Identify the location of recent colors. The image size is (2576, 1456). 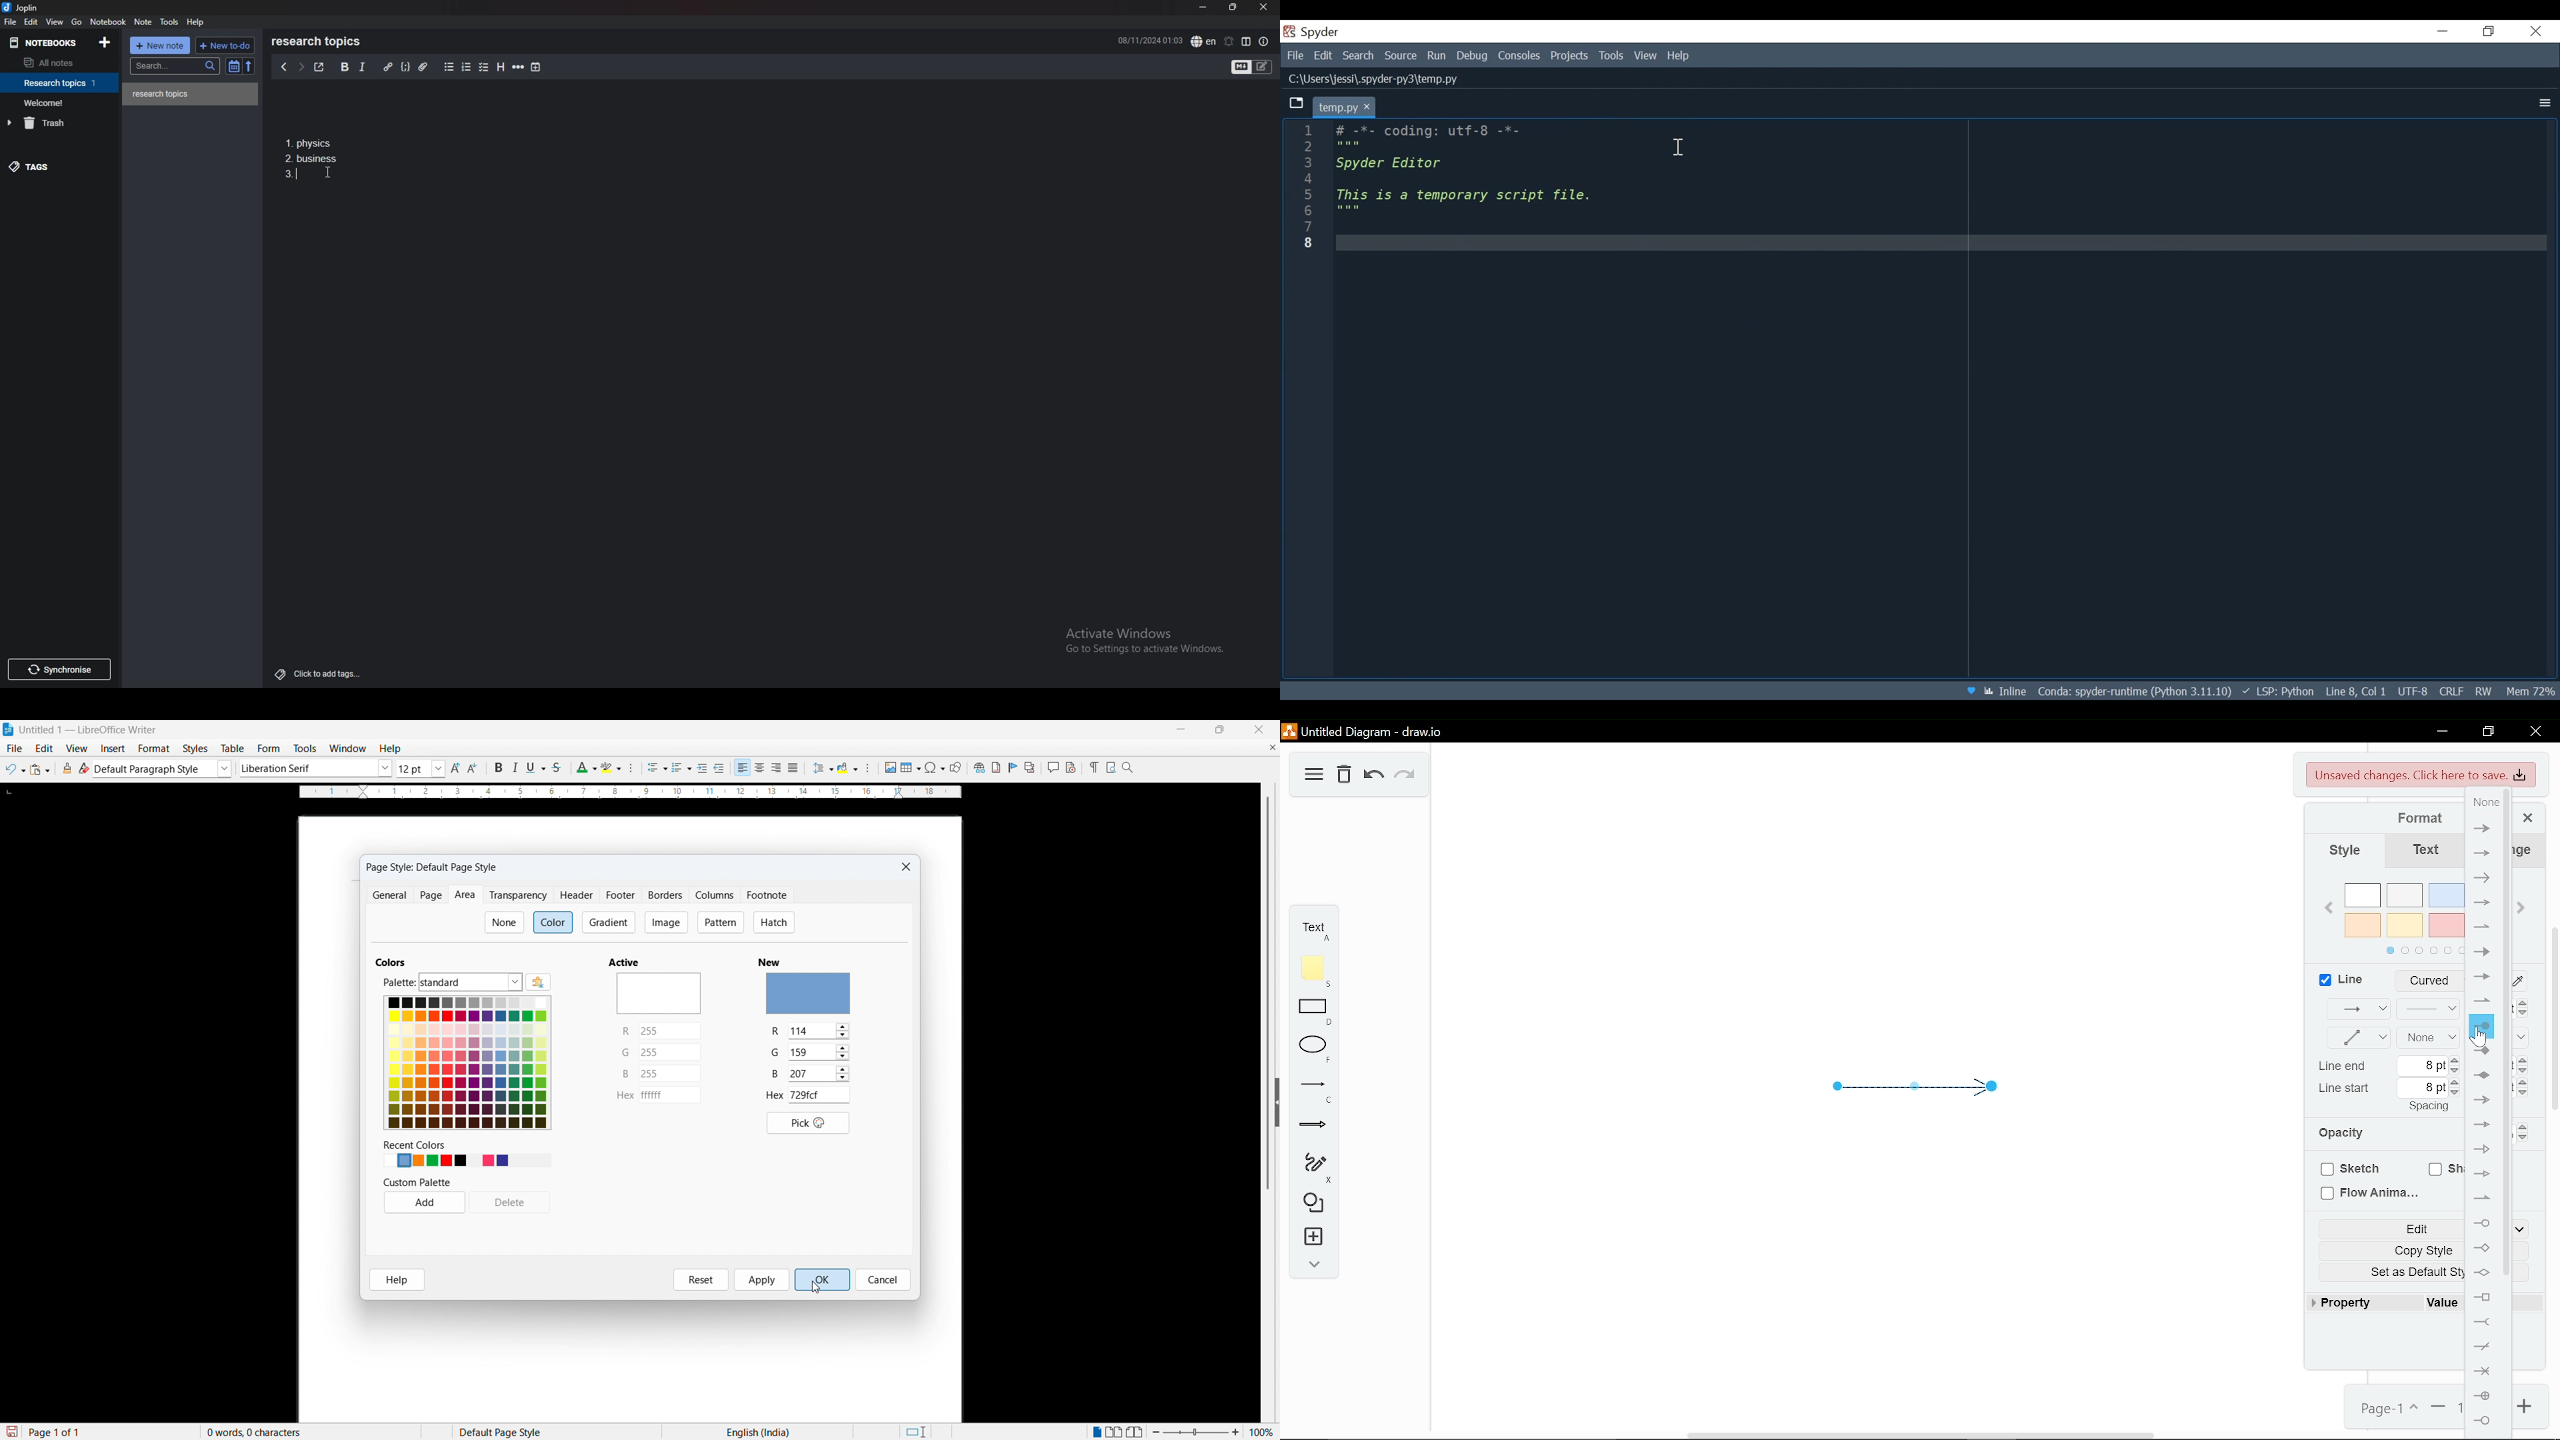
(411, 1144).